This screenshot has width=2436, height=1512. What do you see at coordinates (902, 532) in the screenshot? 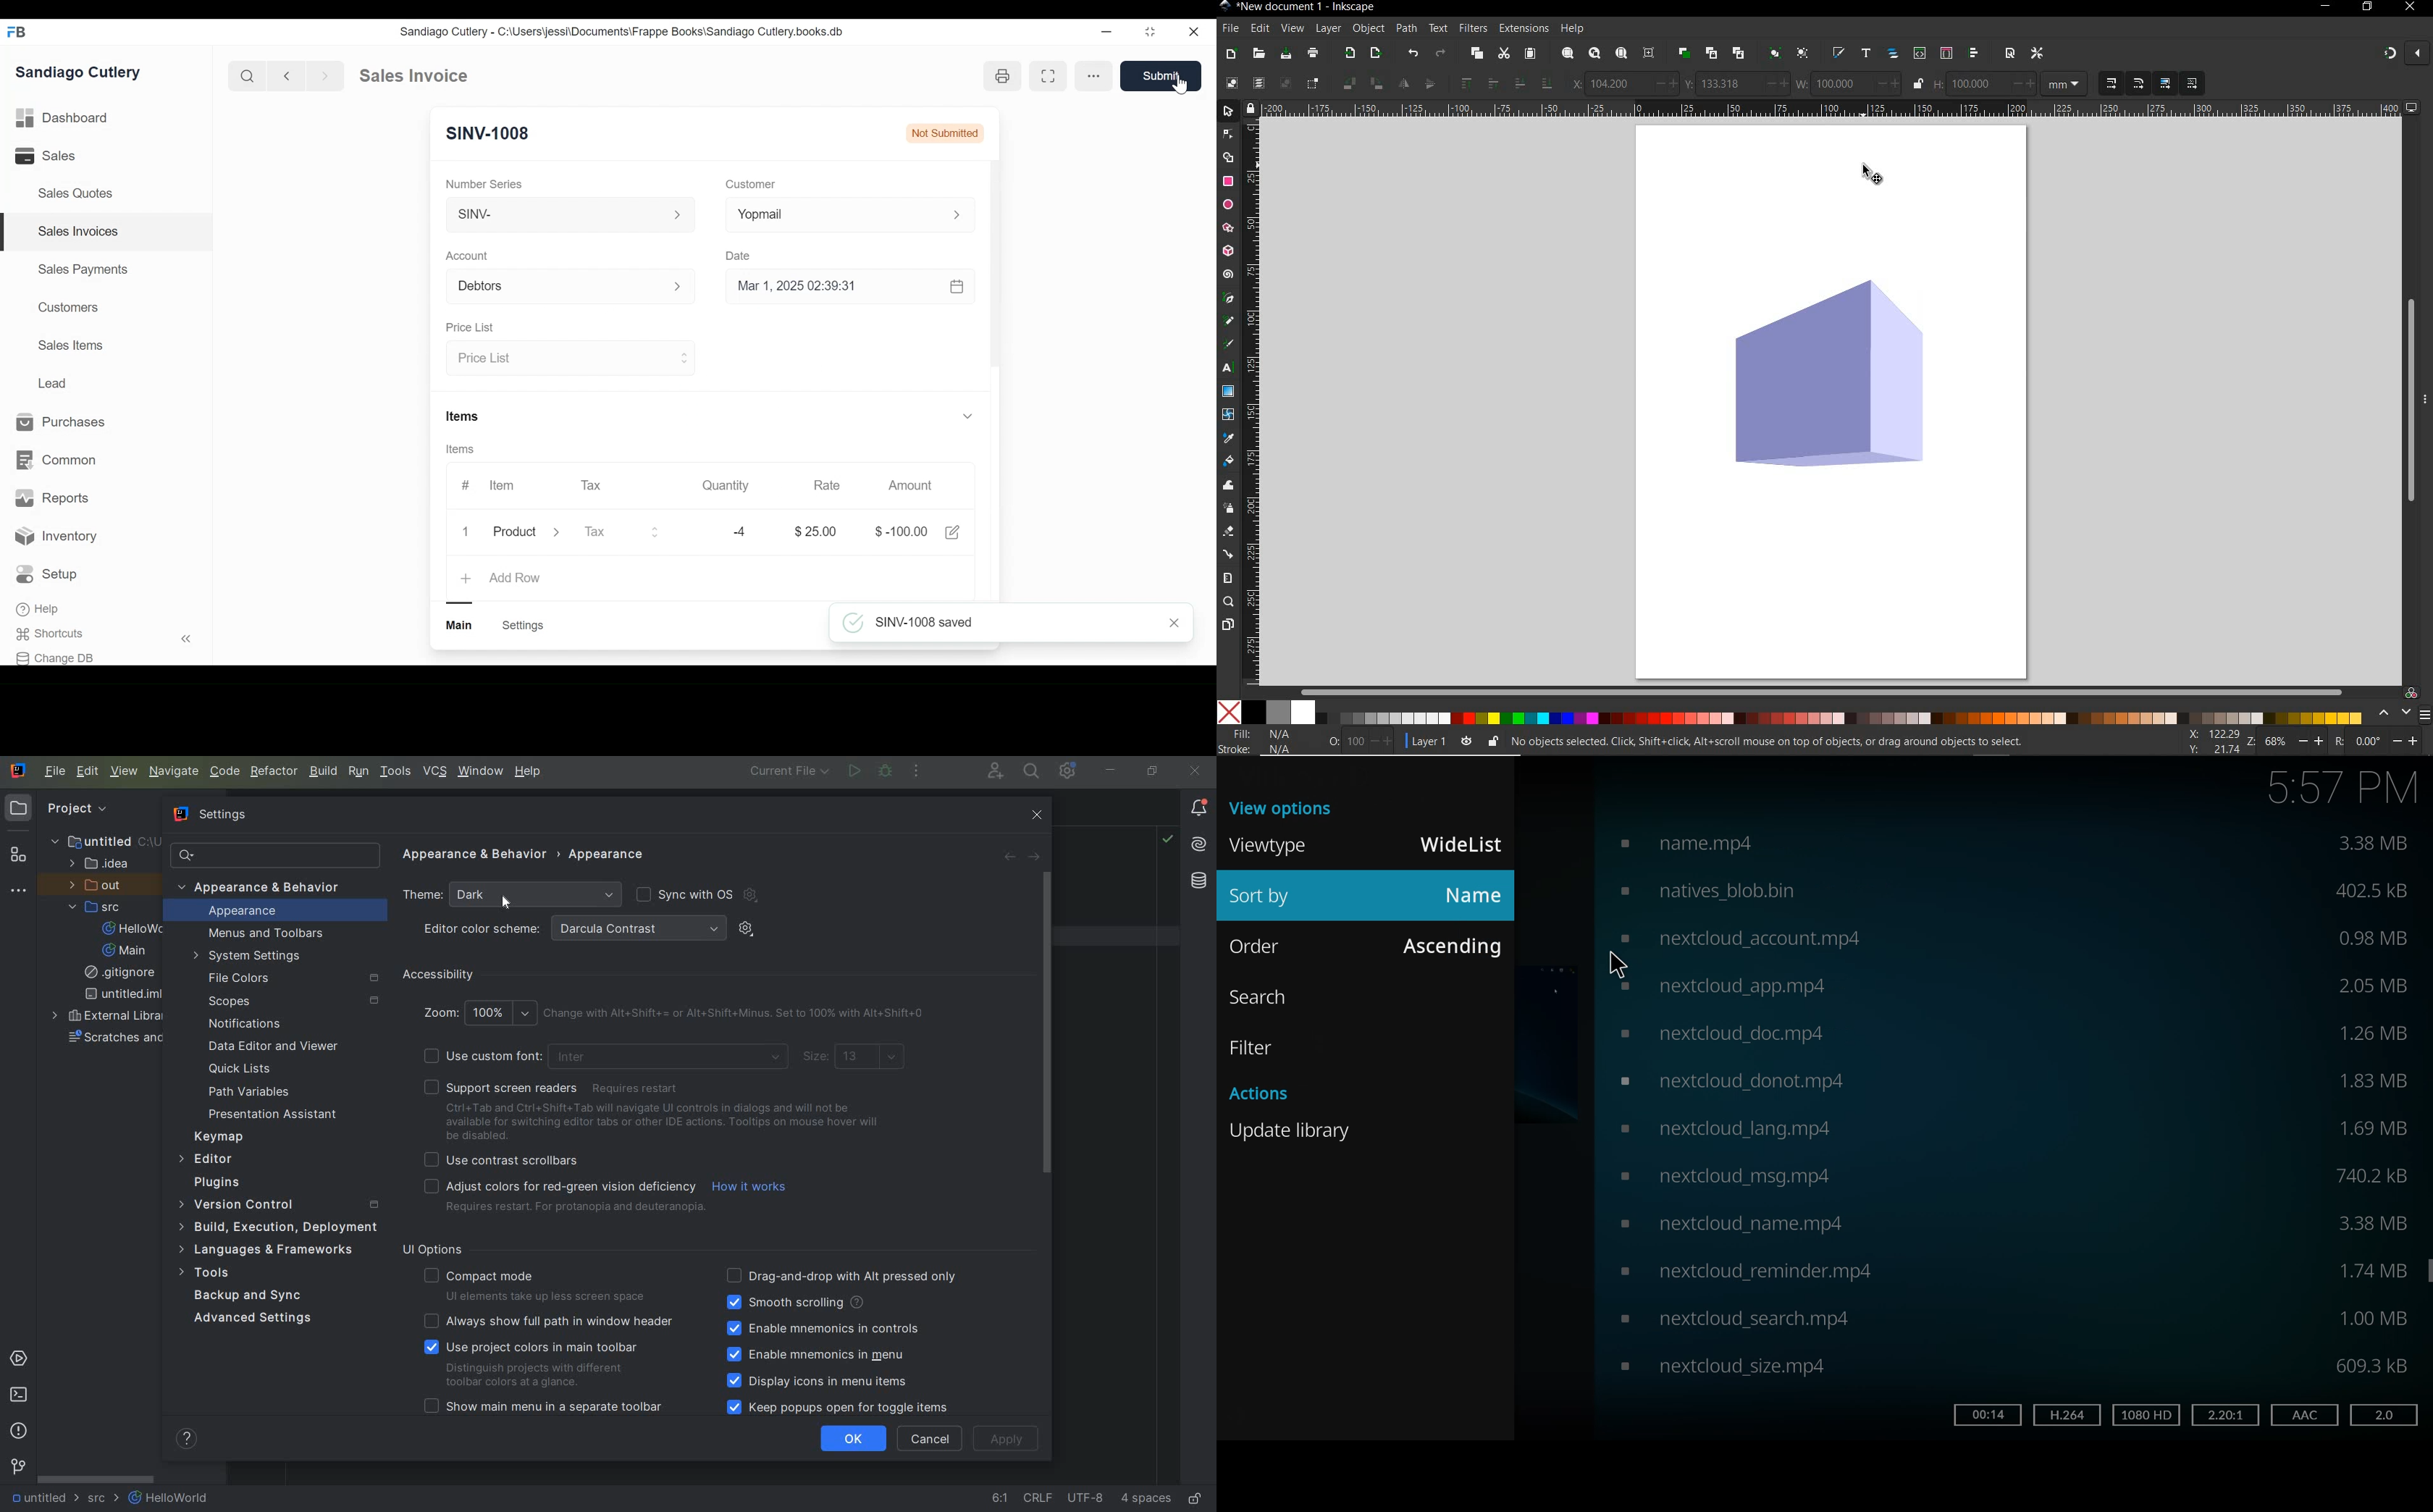
I see `$-100.00` at bounding box center [902, 532].